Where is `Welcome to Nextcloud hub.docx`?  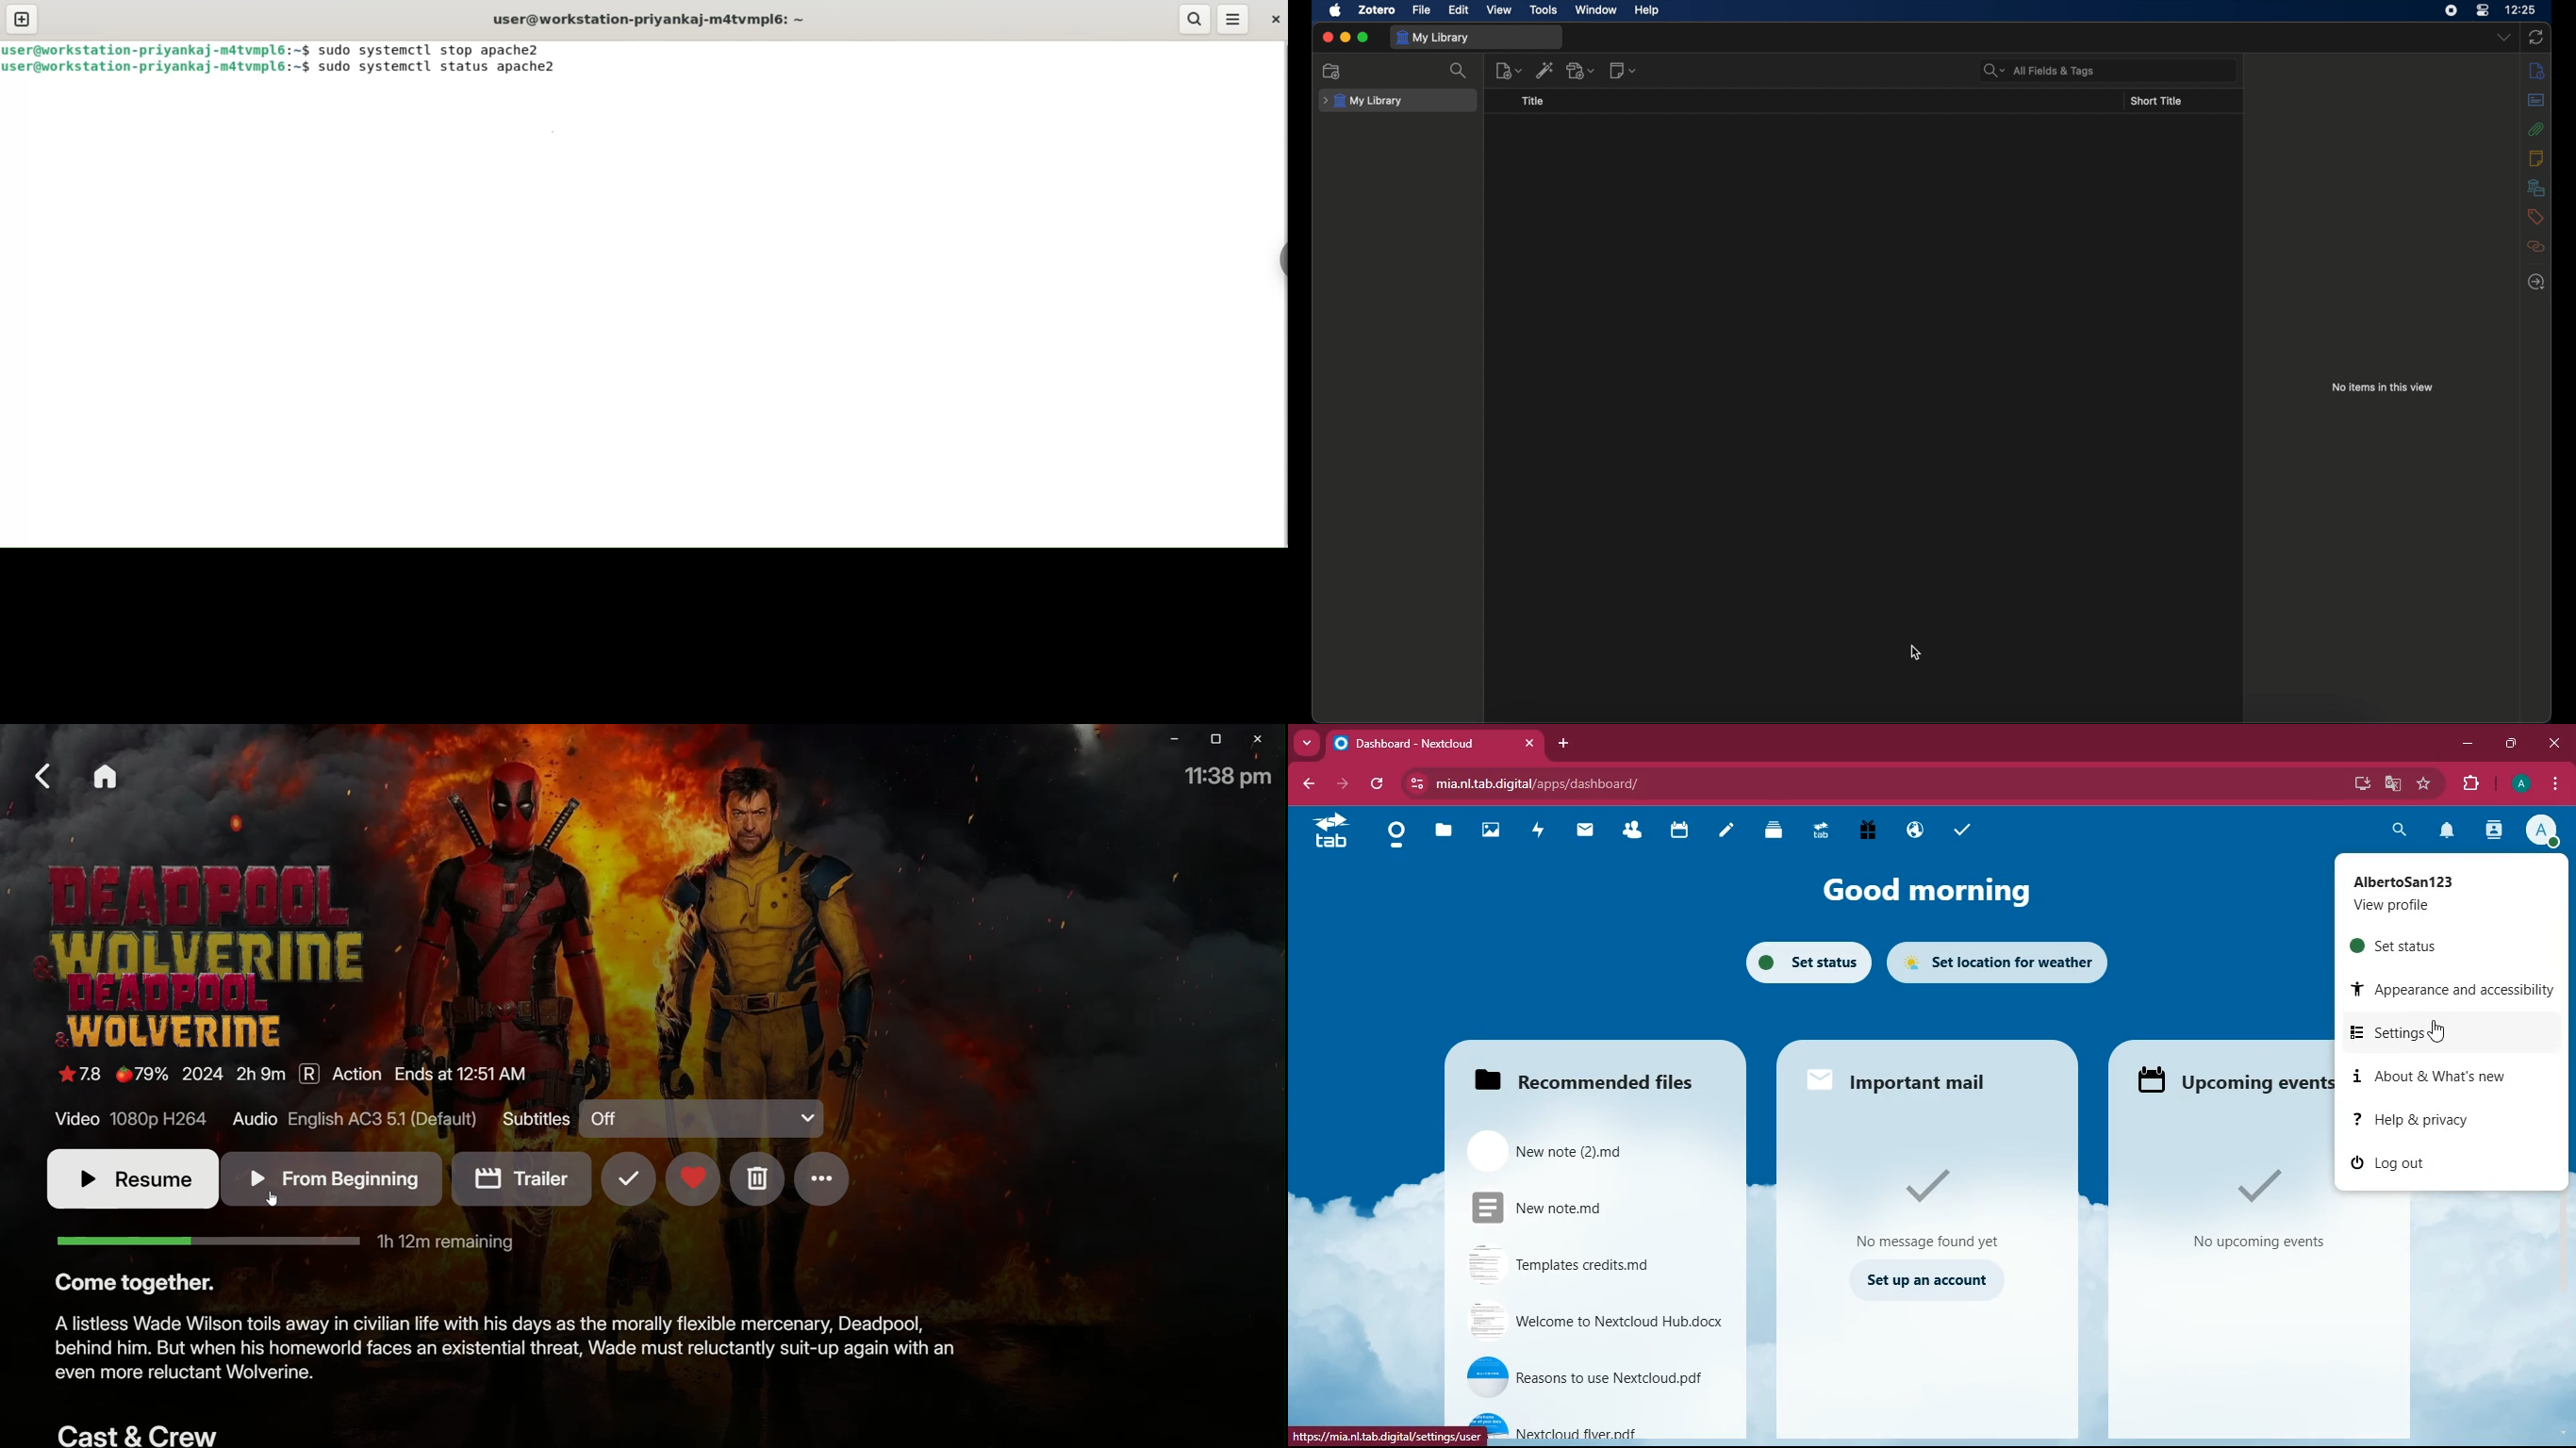
Welcome to Nextcloud hub.docx is located at coordinates (1594, 1323).